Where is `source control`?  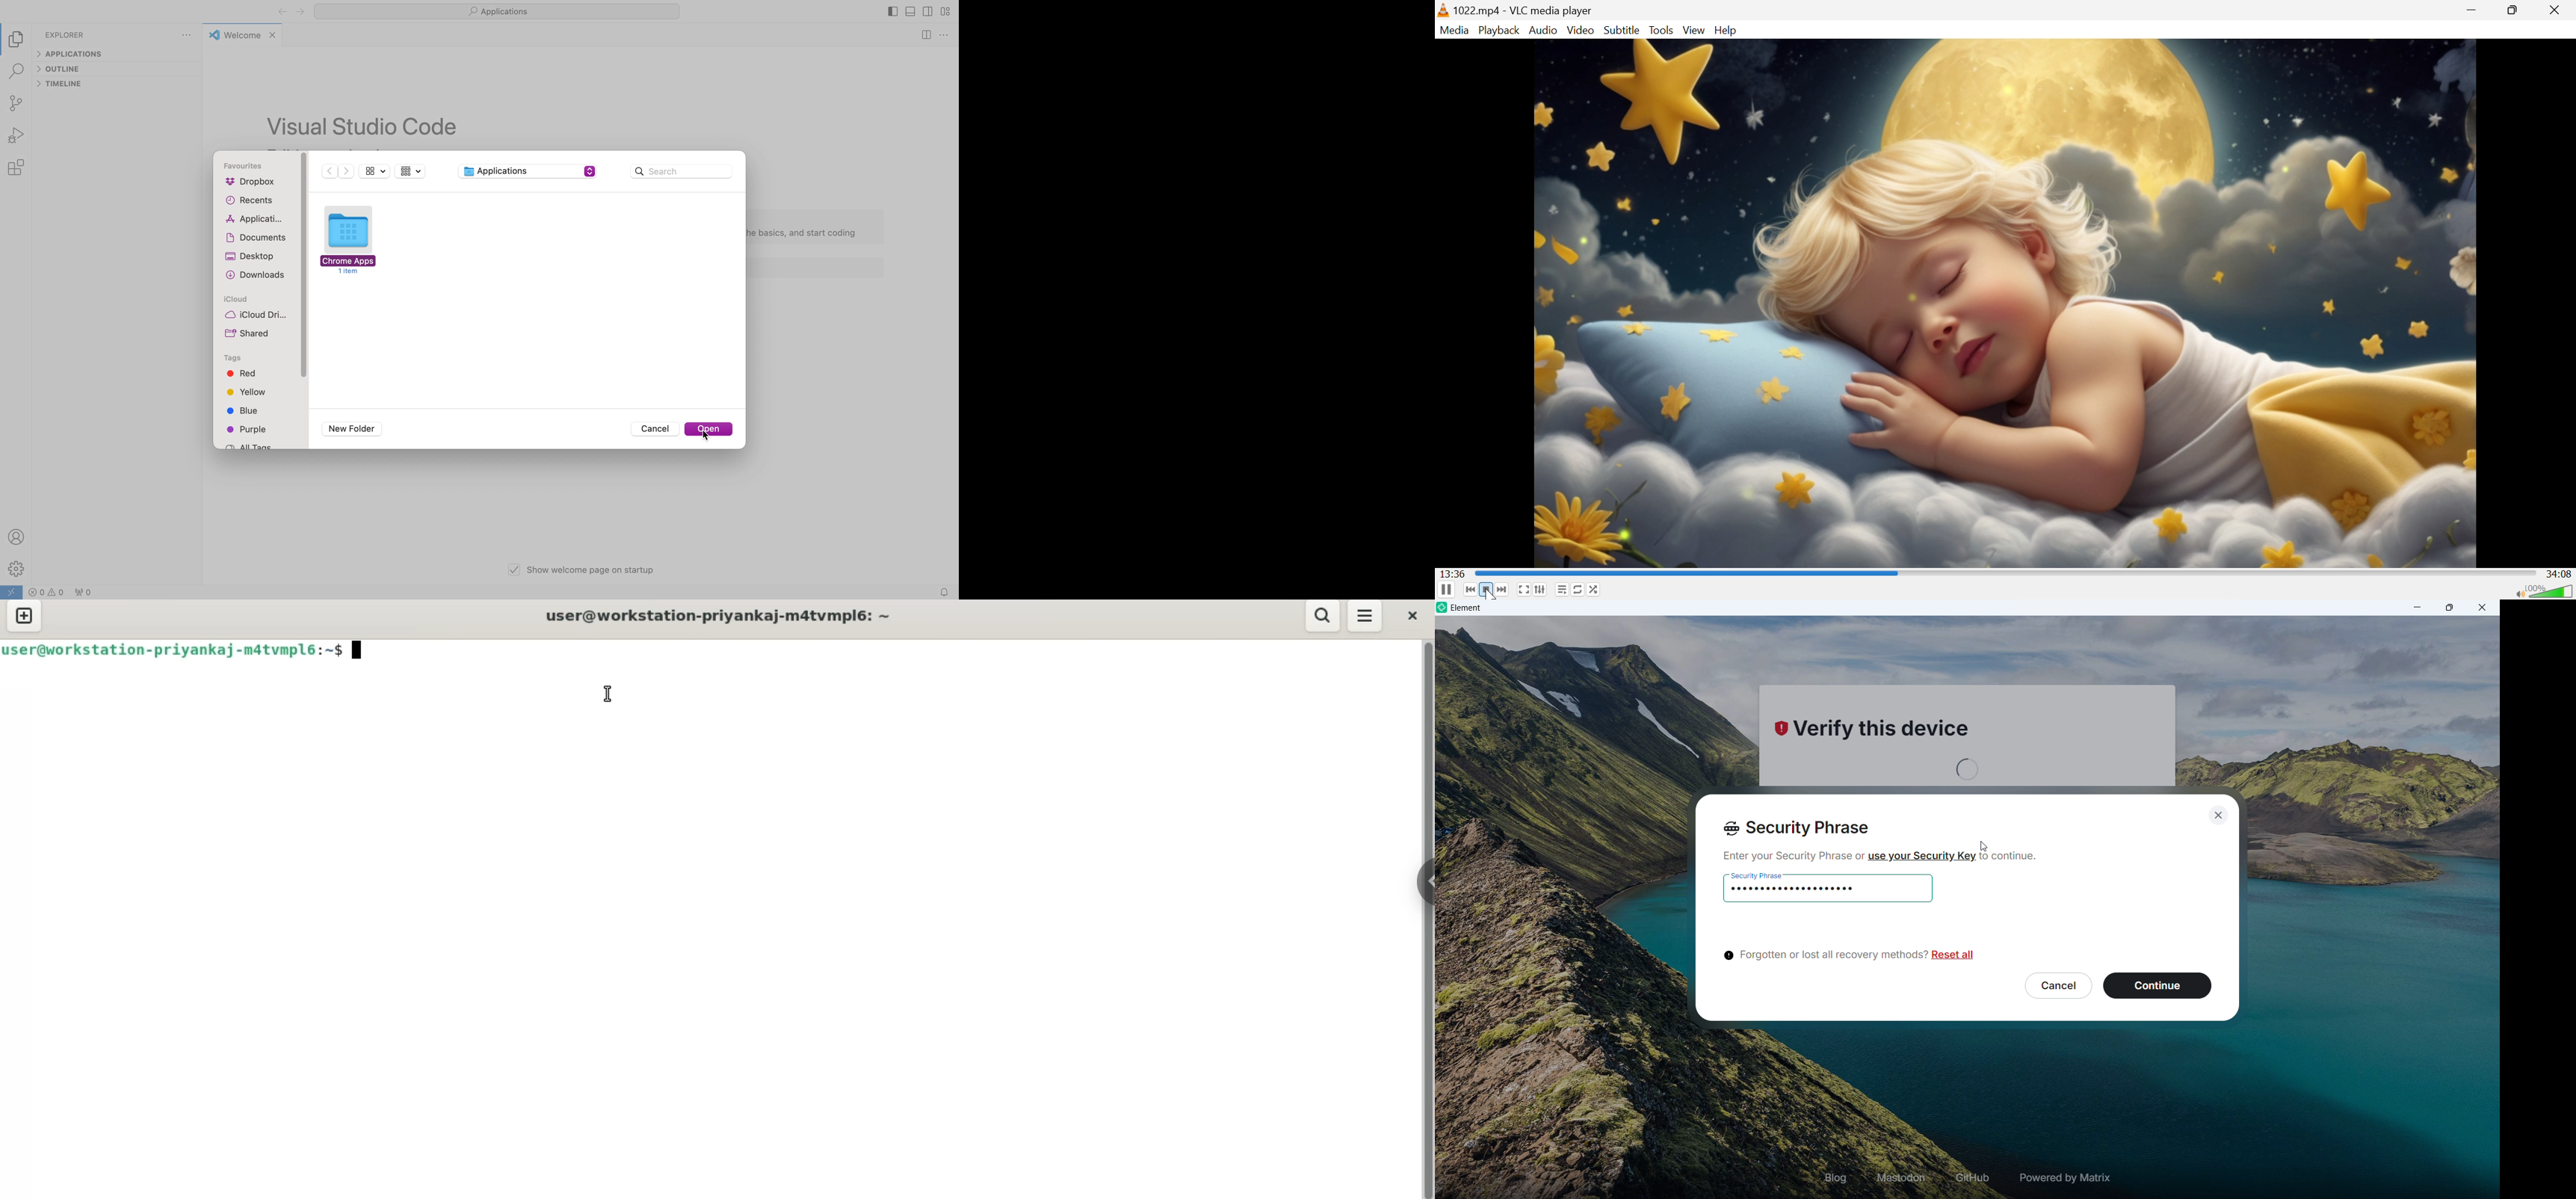
source control is located at coordinates (18, 103).